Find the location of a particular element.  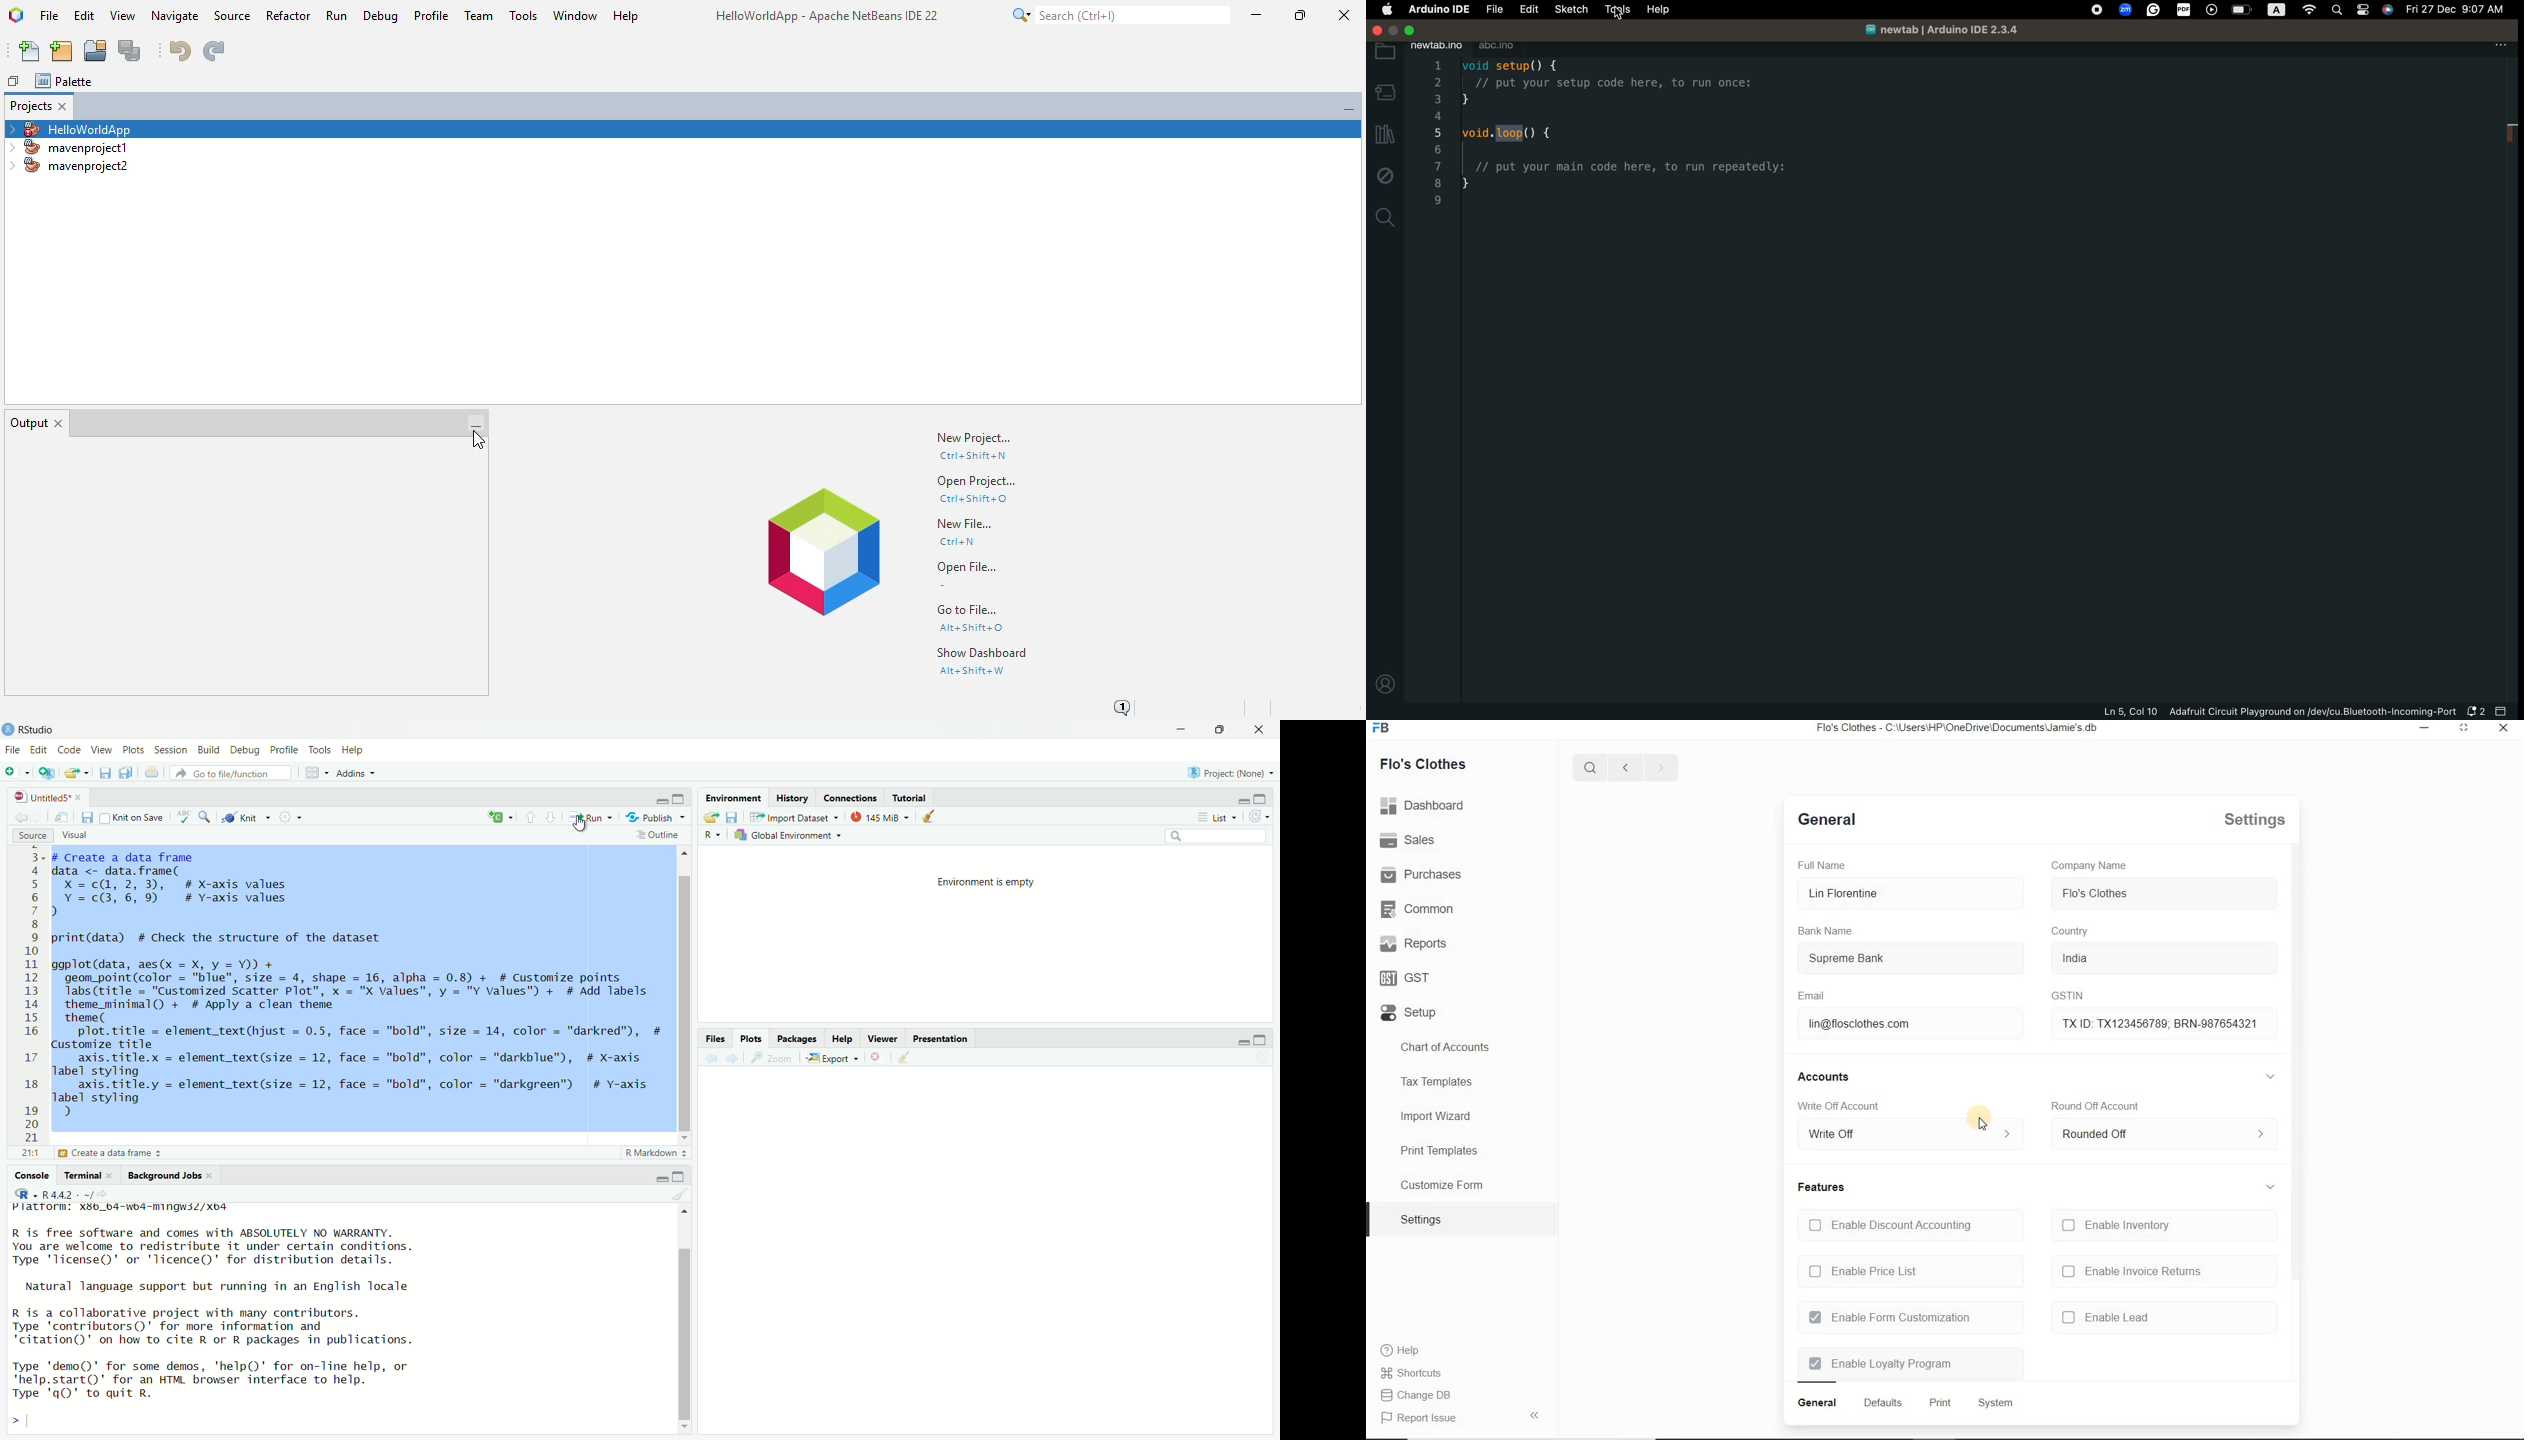

History is located at coordinates (791, 799).